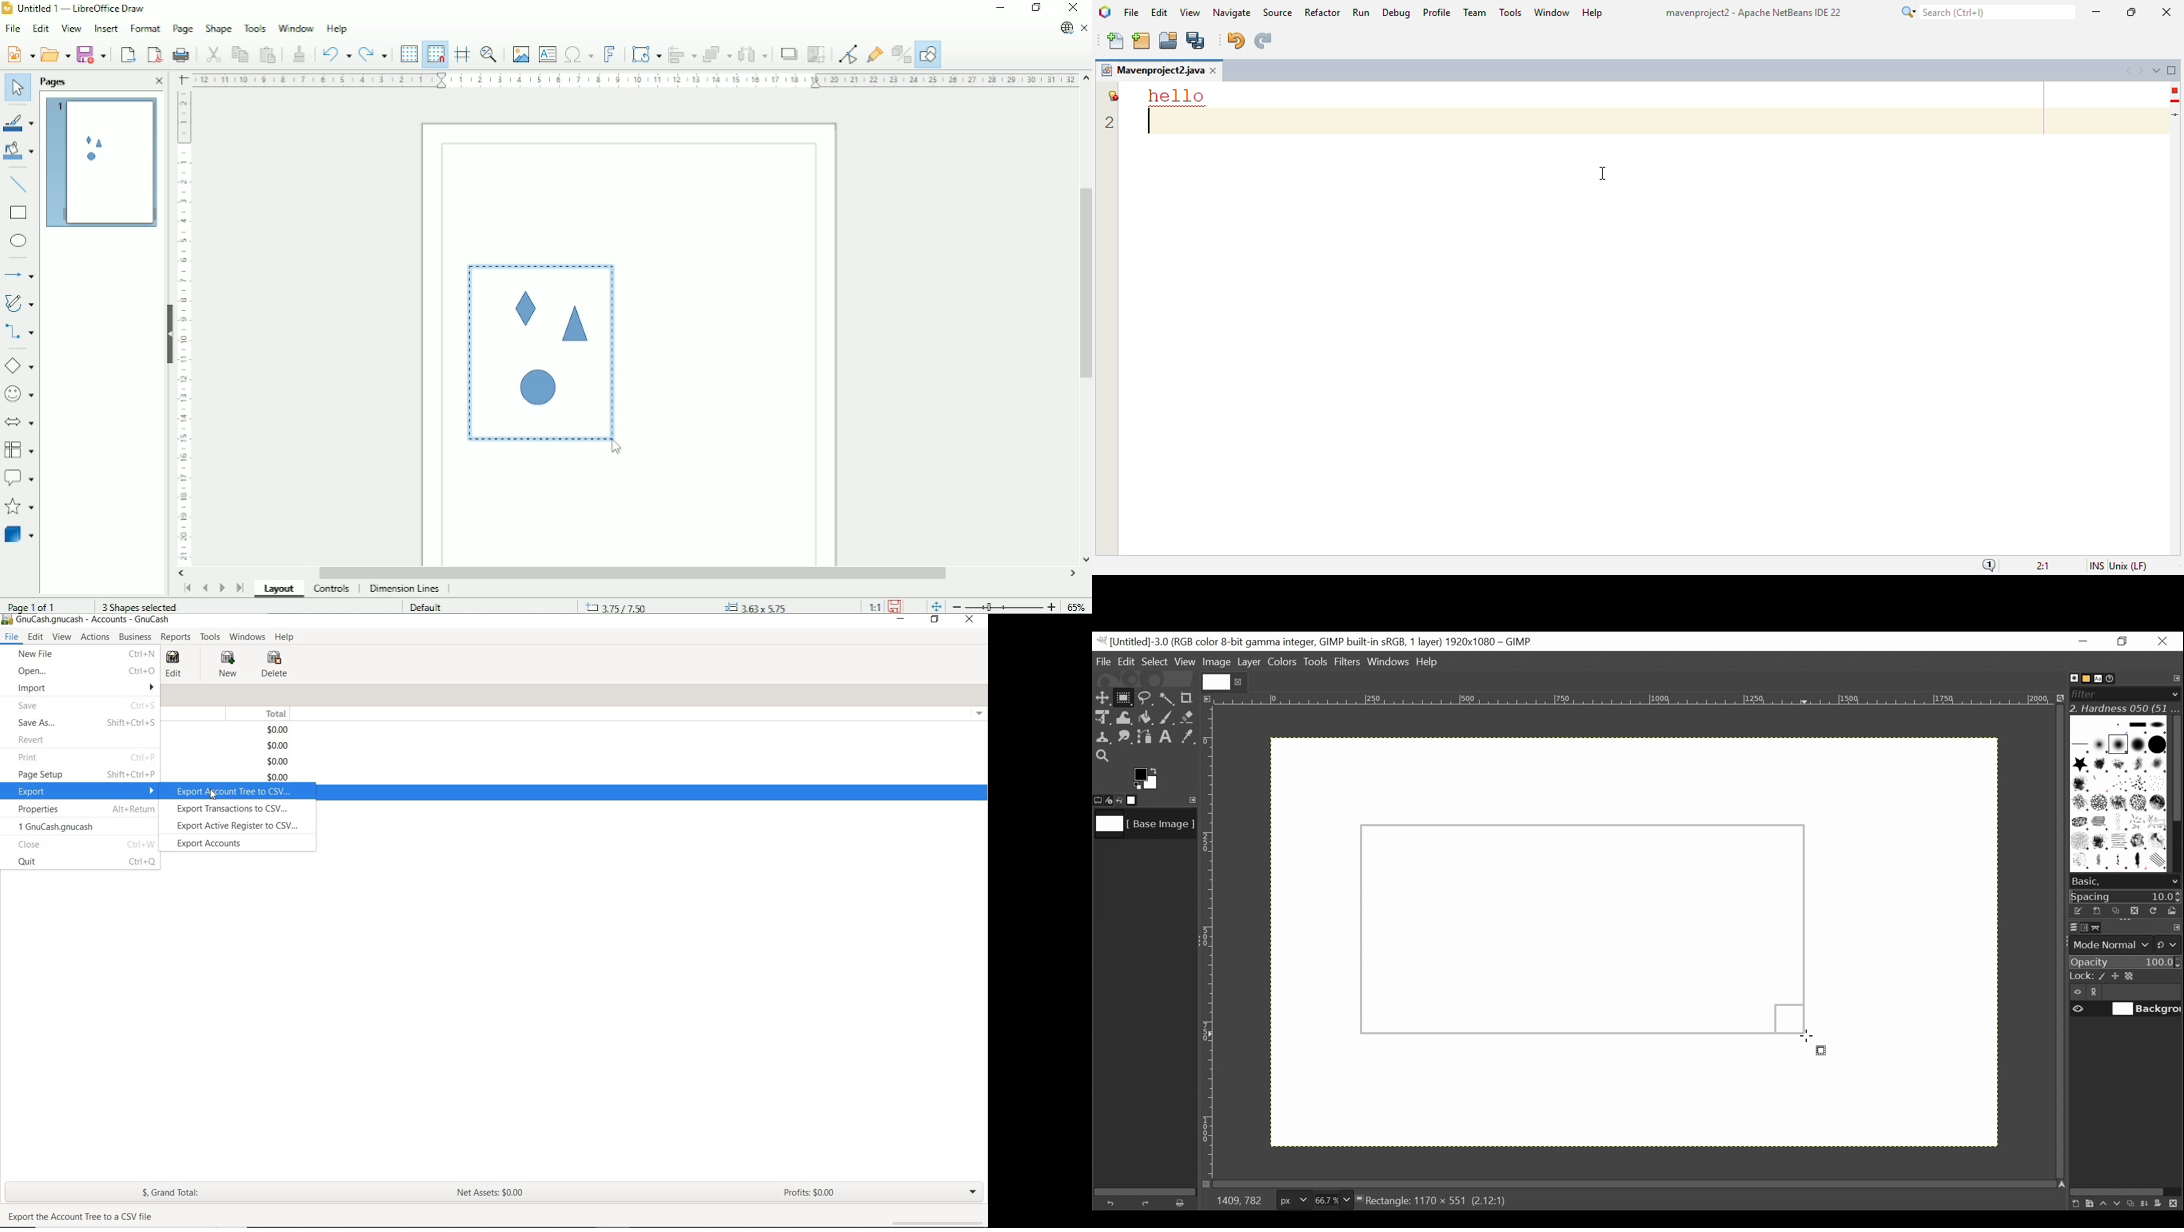 The height and width of the screenshot is (1232, 2184). Describe the element at coordinates (2103, 1203) in the screenshot. I see `Raise the layer` at that location.